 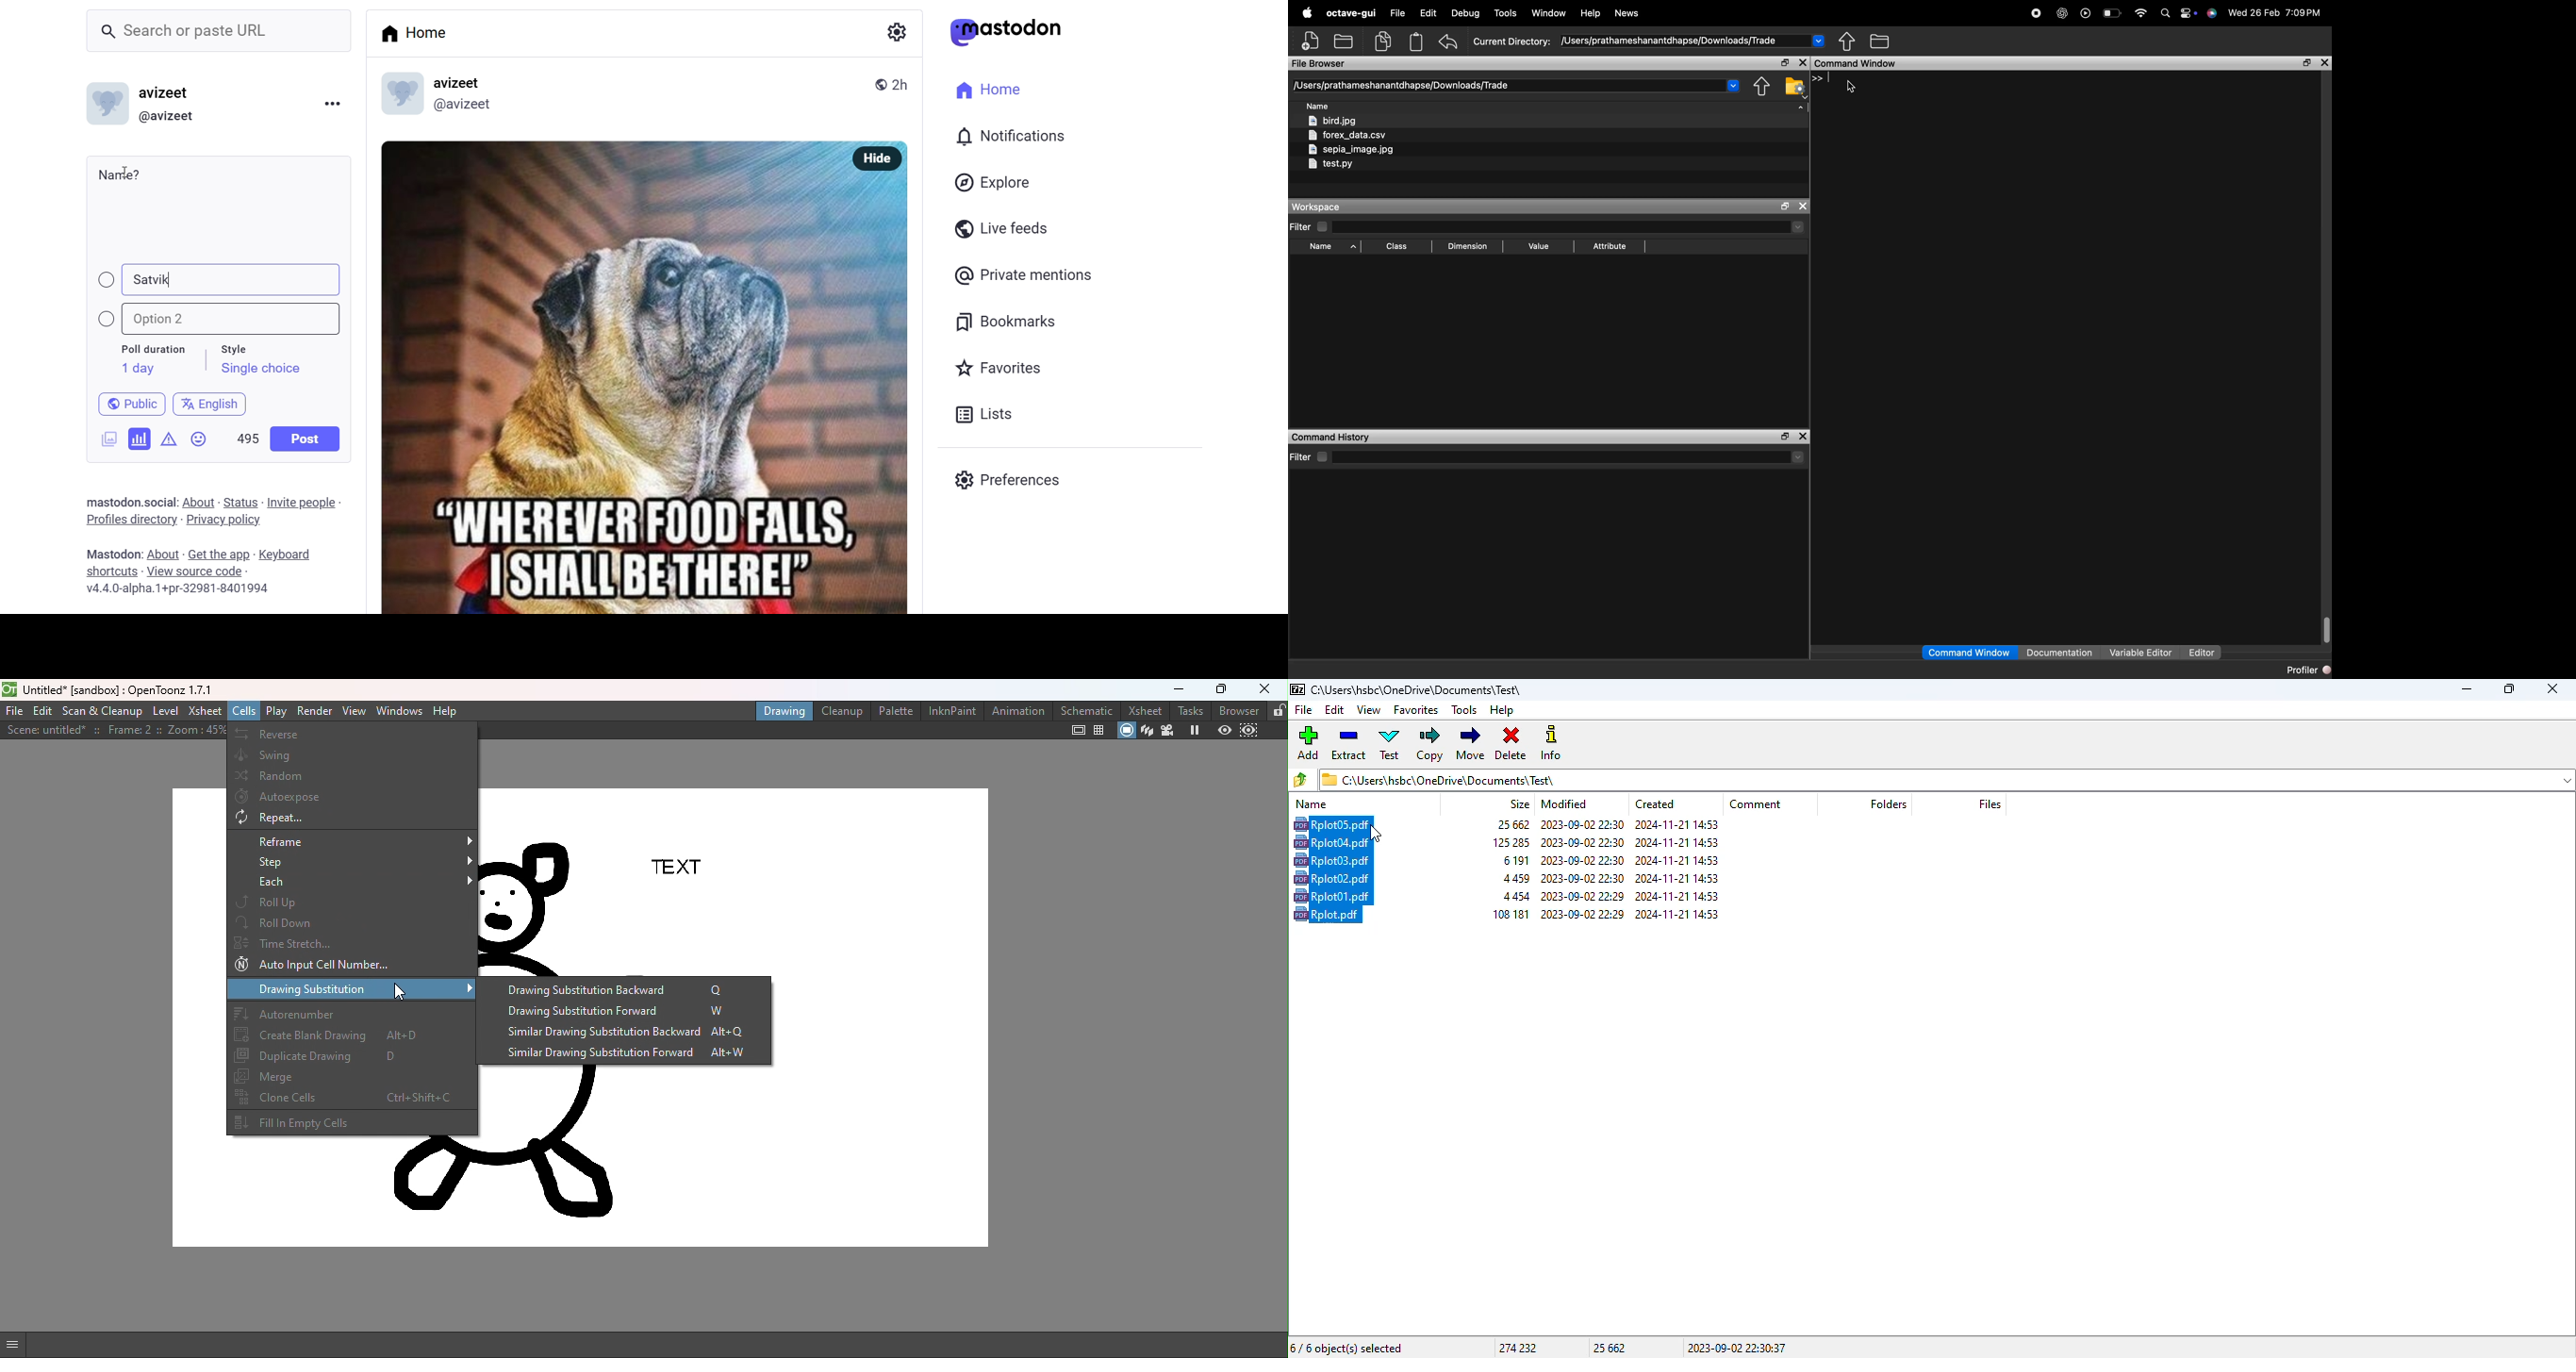 What do you see at coordinates (1384, 42) in the screenshot?
I see `copy` at bounding box center [1384, 42].